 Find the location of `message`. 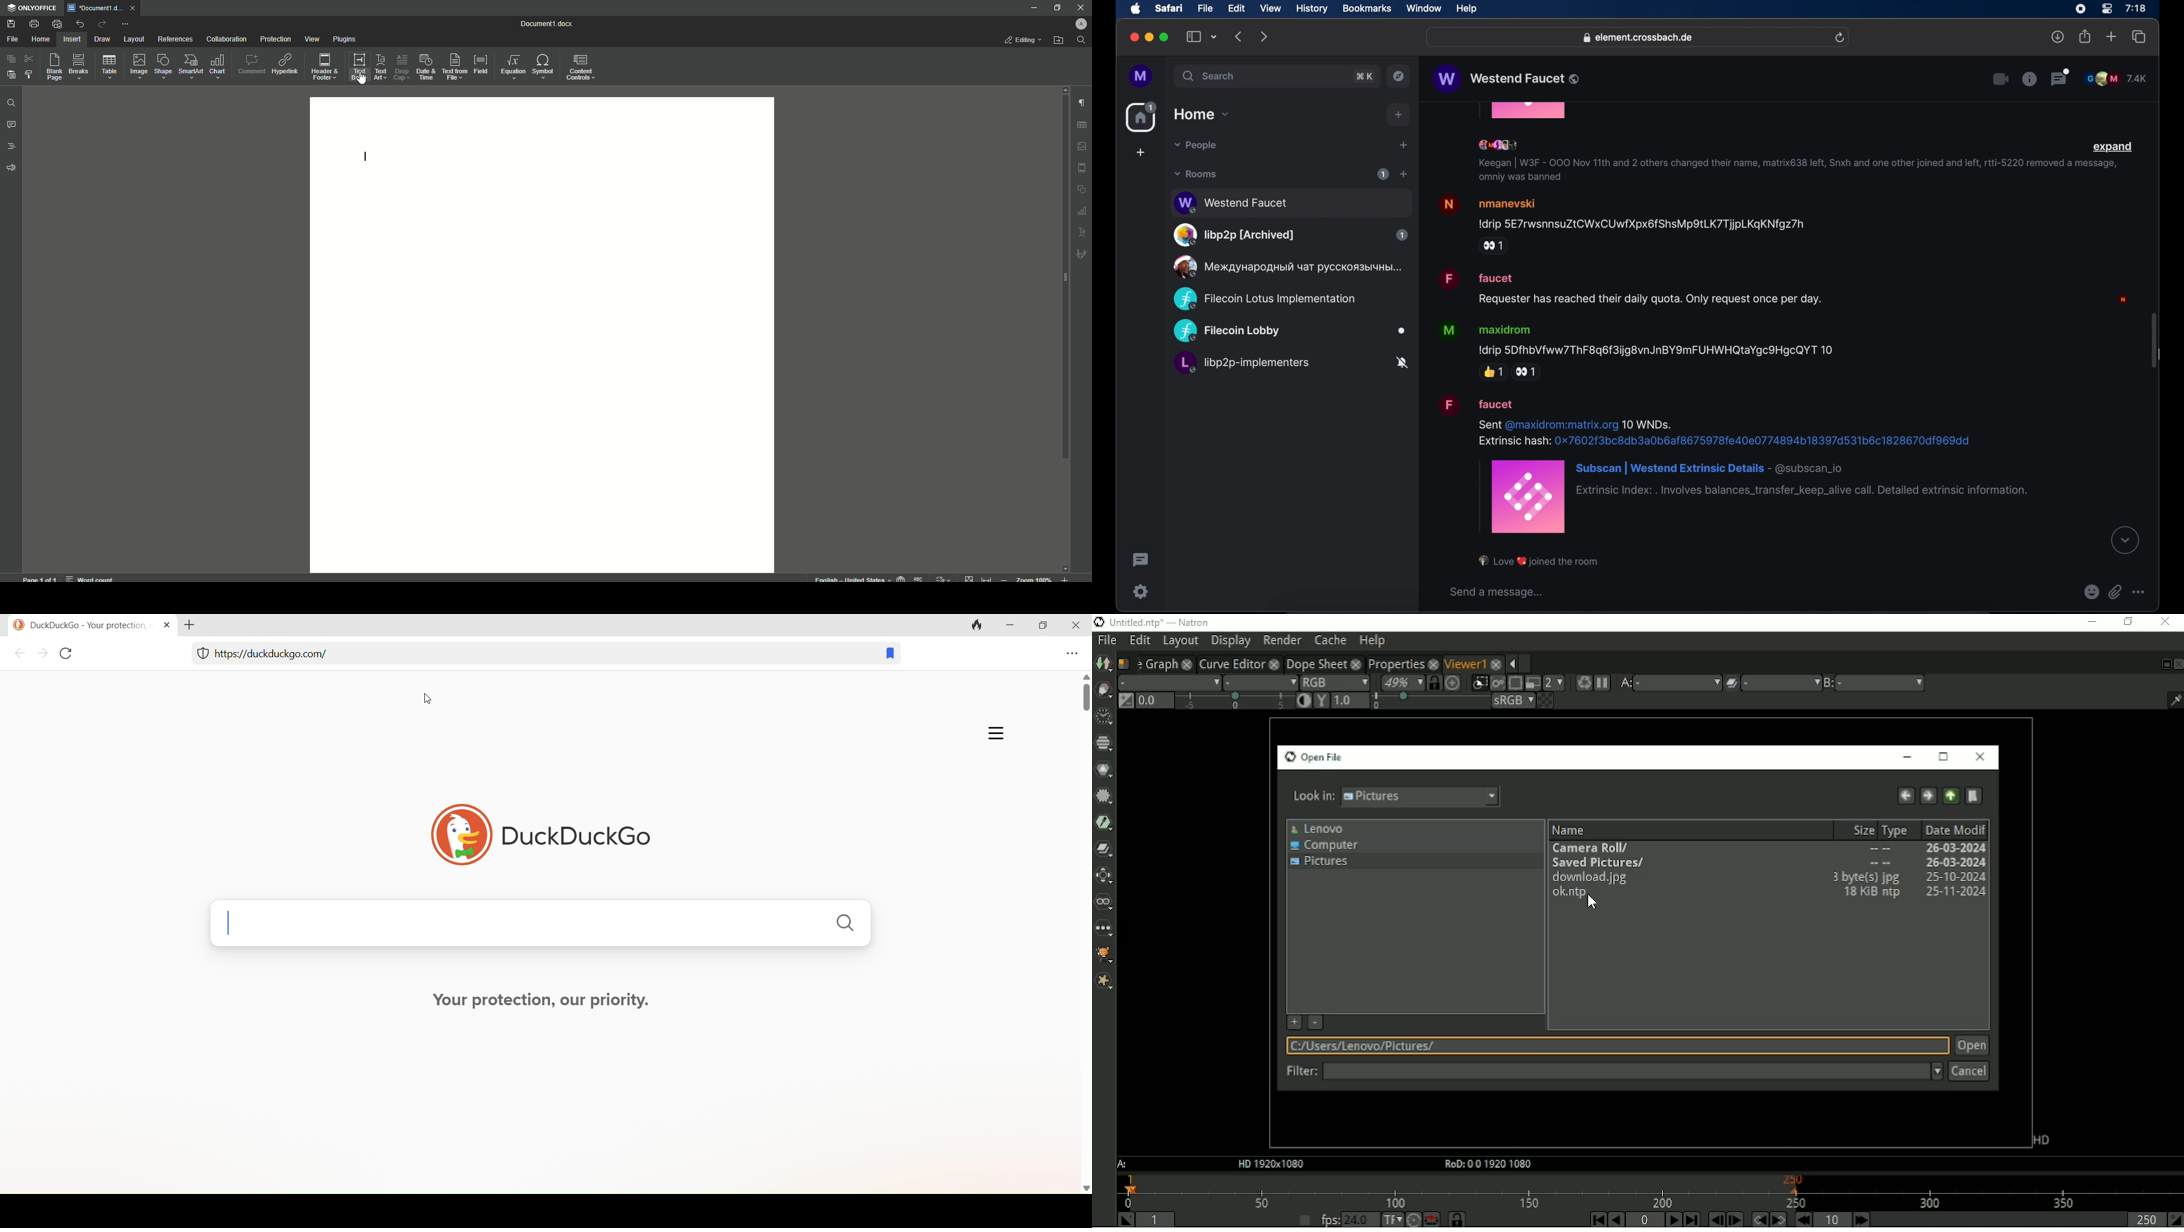

message is located at coordinates (1641, 338).